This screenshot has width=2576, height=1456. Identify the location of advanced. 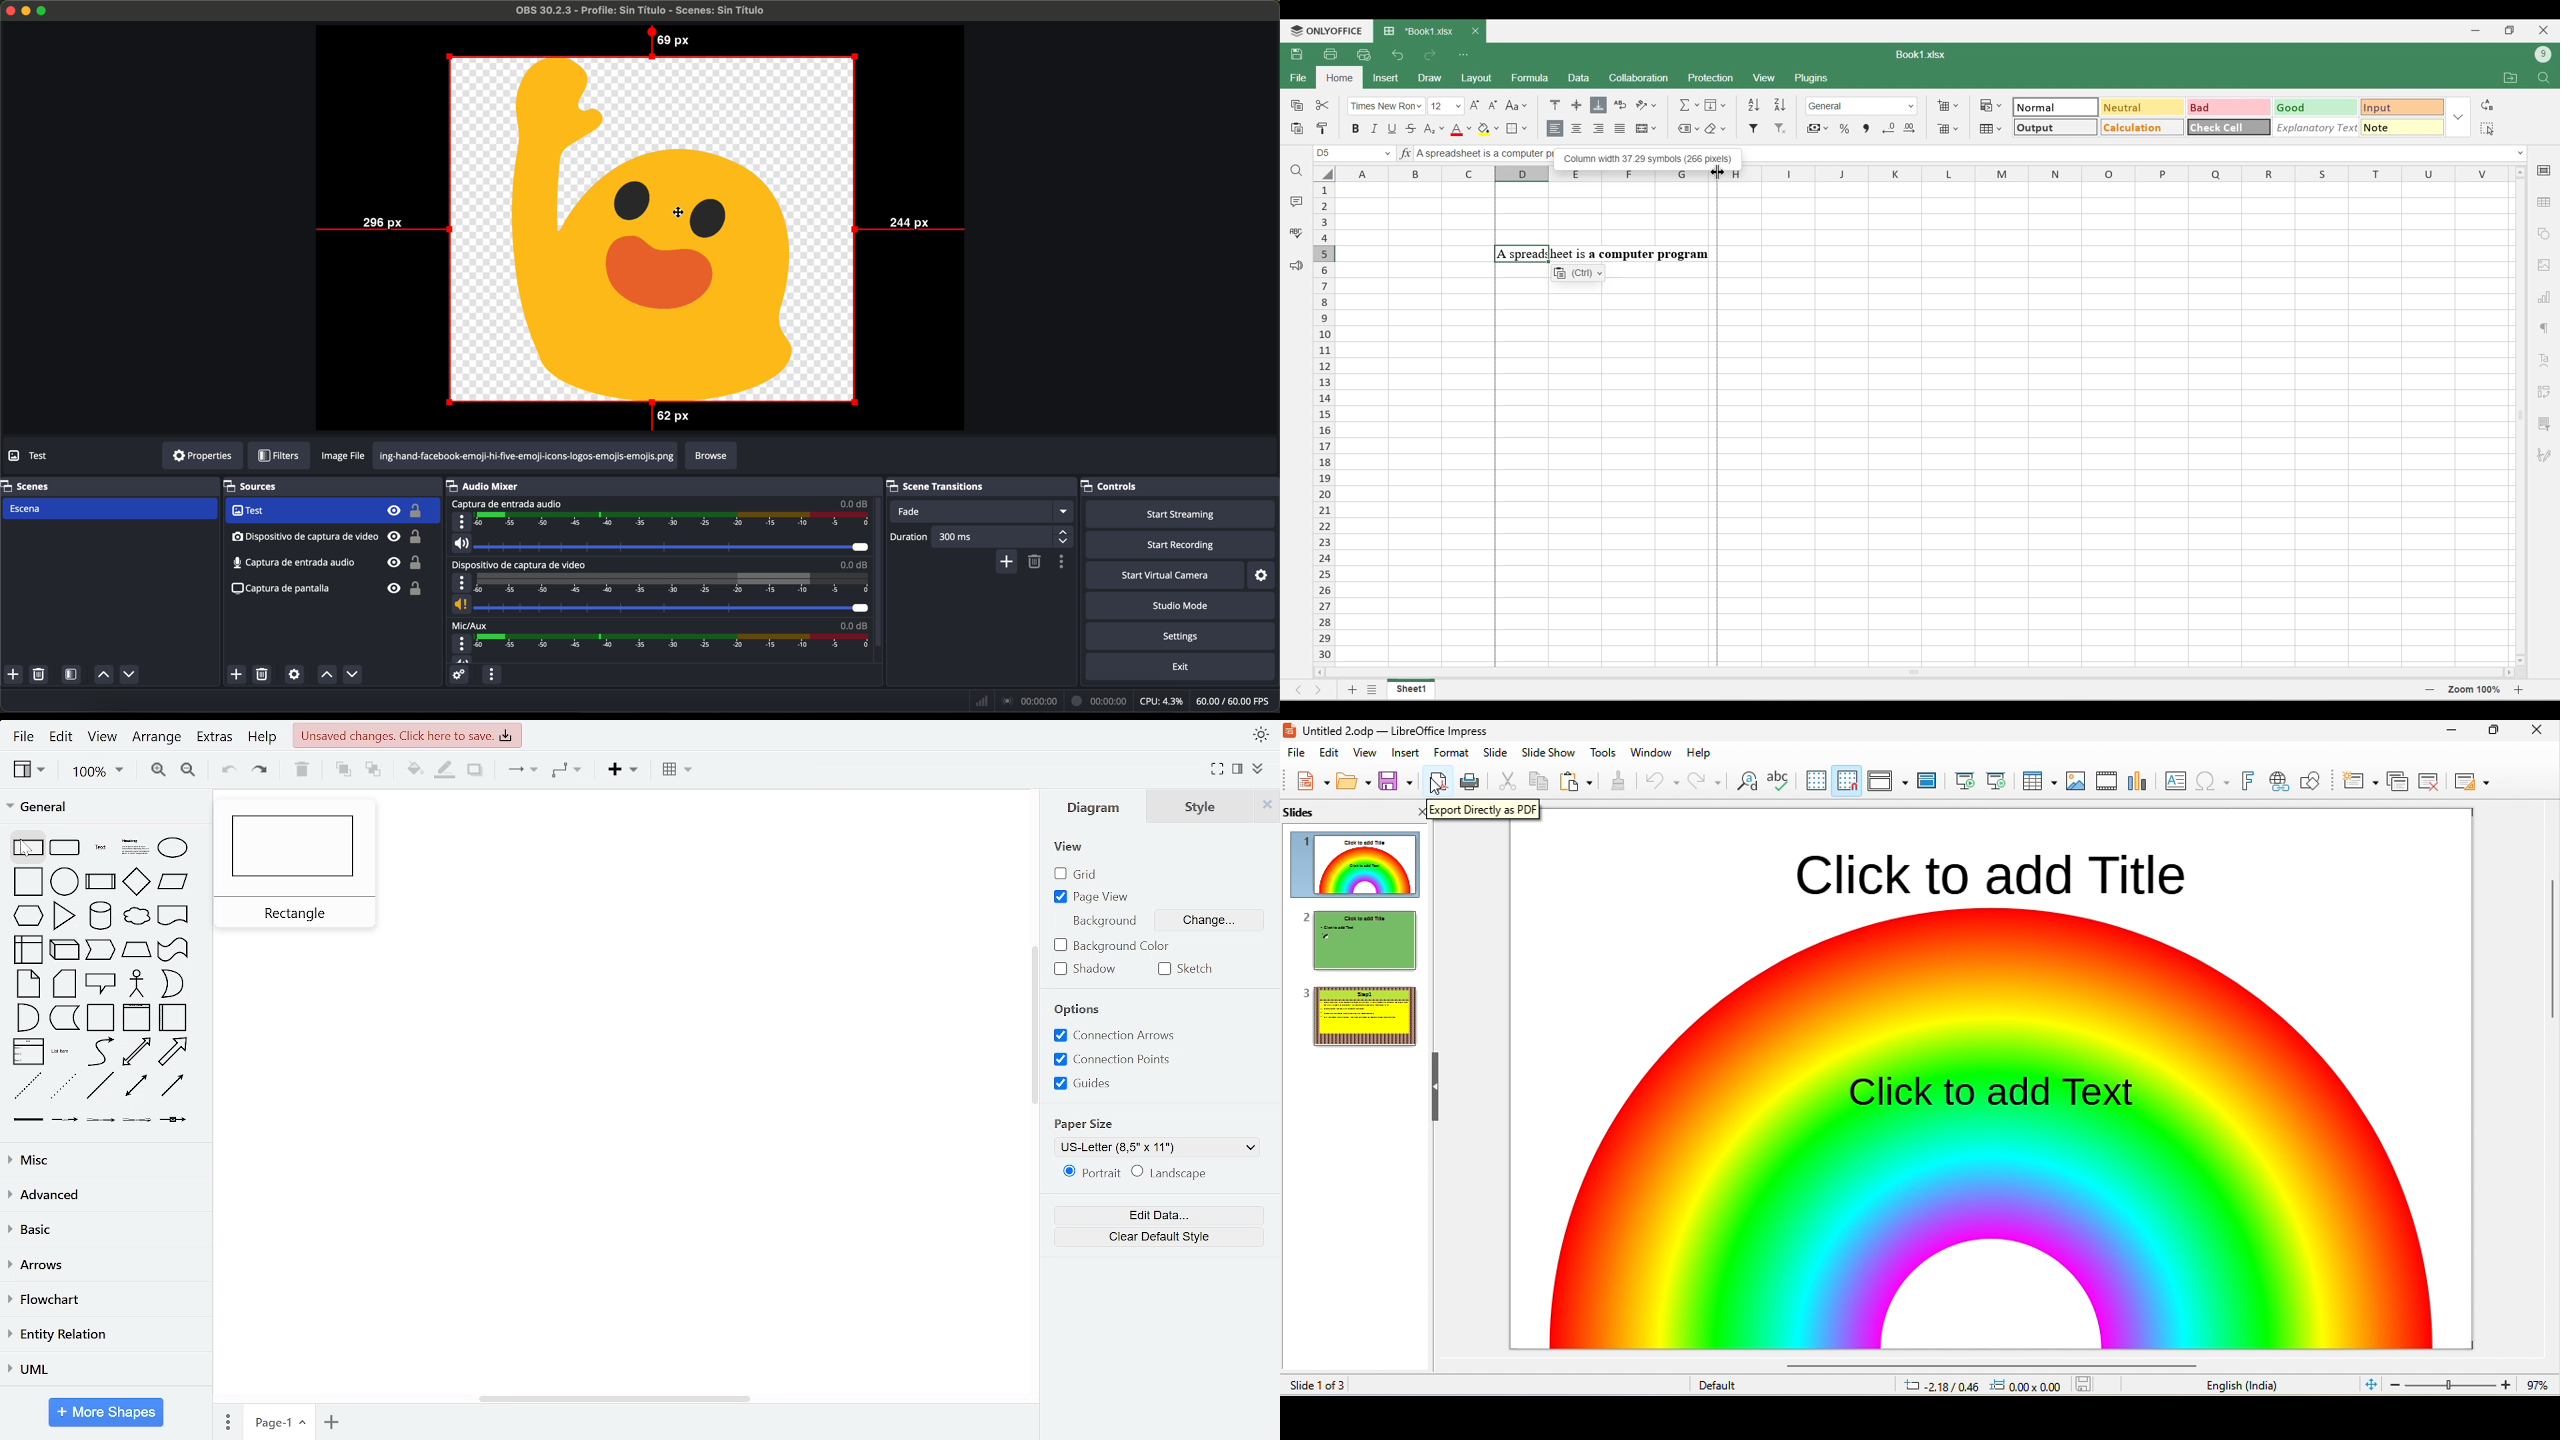
(103, 1196).